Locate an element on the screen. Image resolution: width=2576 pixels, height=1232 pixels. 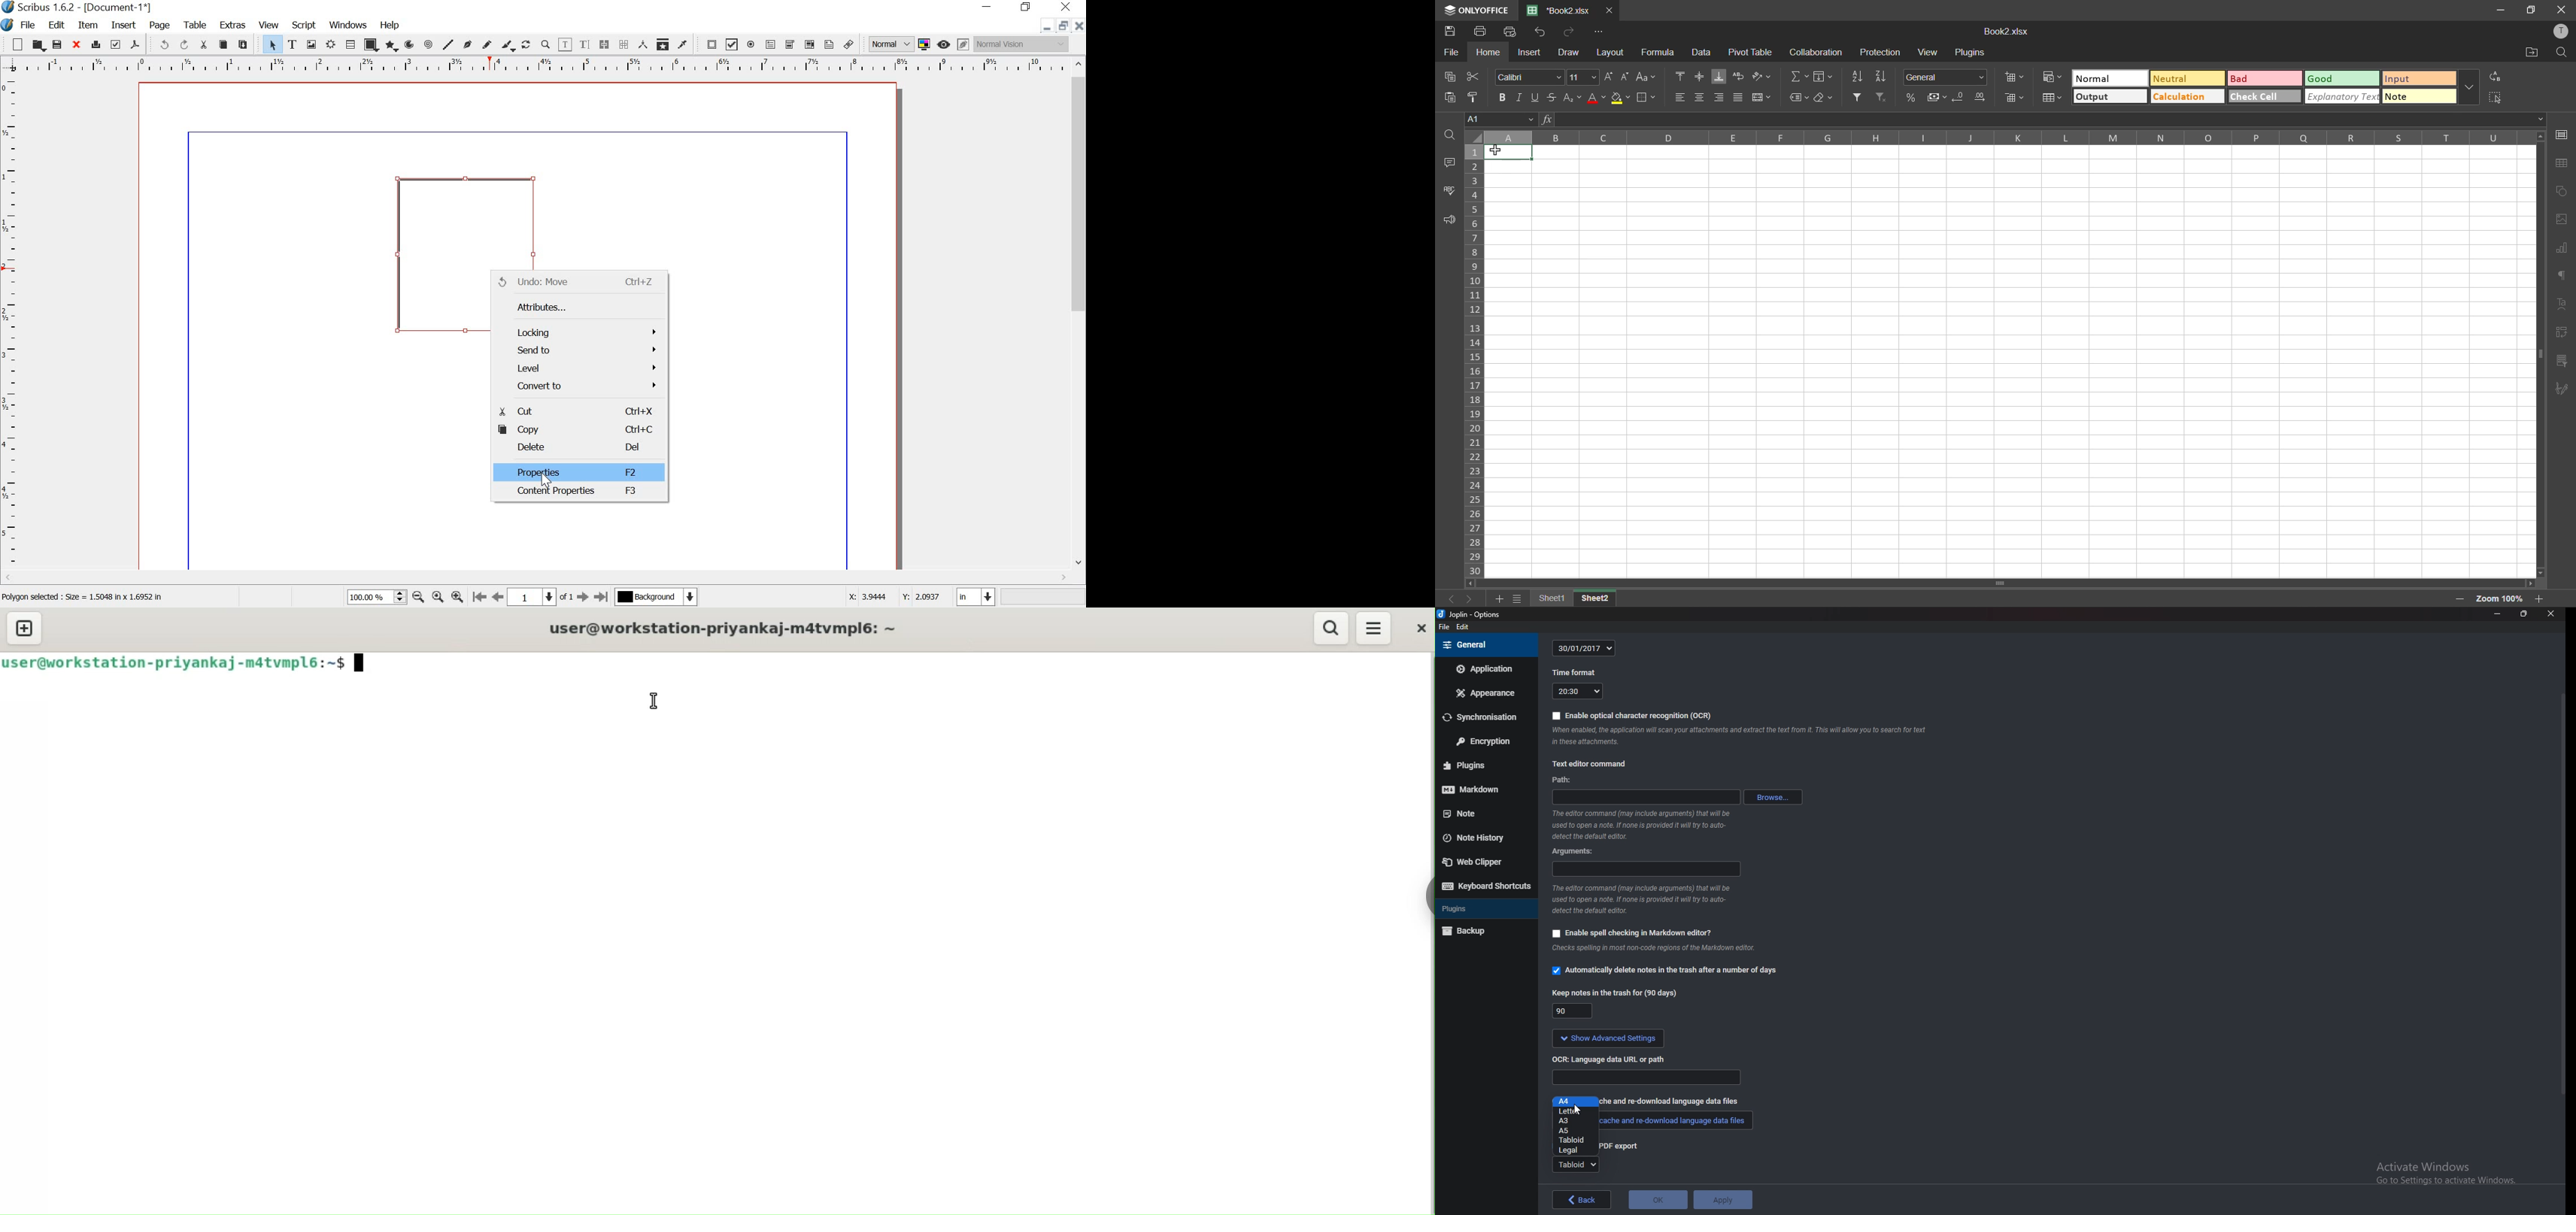
wrap text is located at coordinates (1738, 77).